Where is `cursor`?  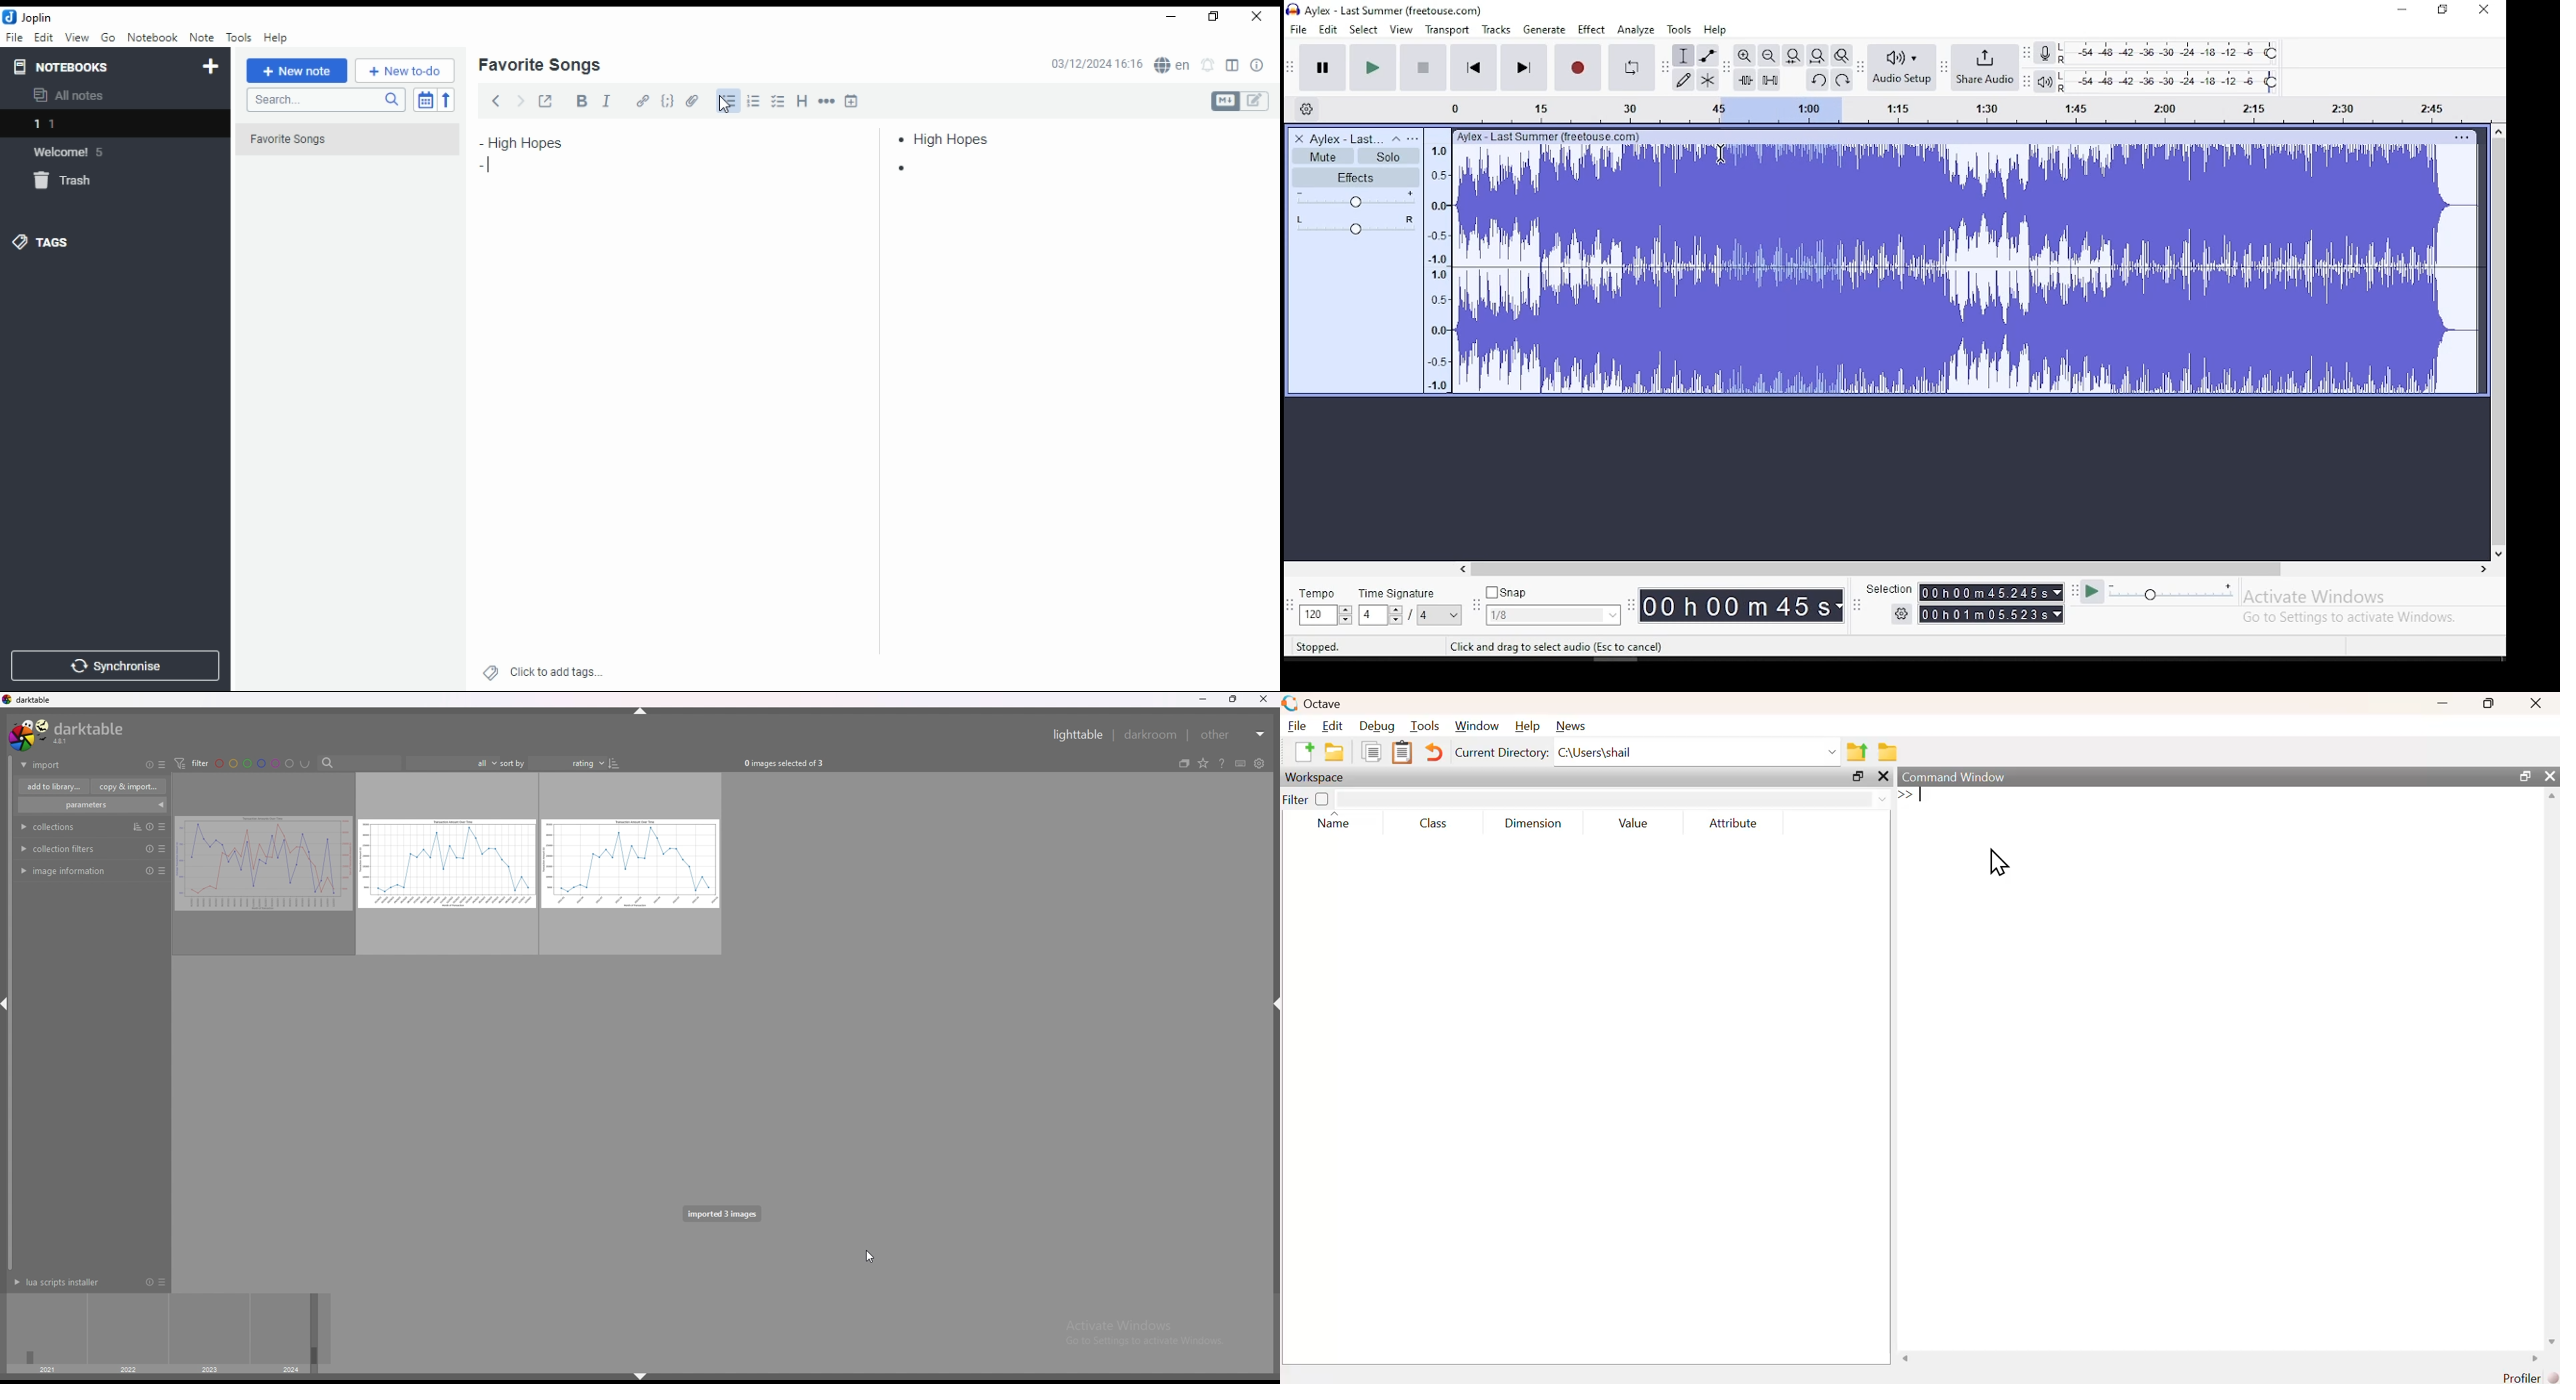
cursor is located at coordinates (869, 1254).